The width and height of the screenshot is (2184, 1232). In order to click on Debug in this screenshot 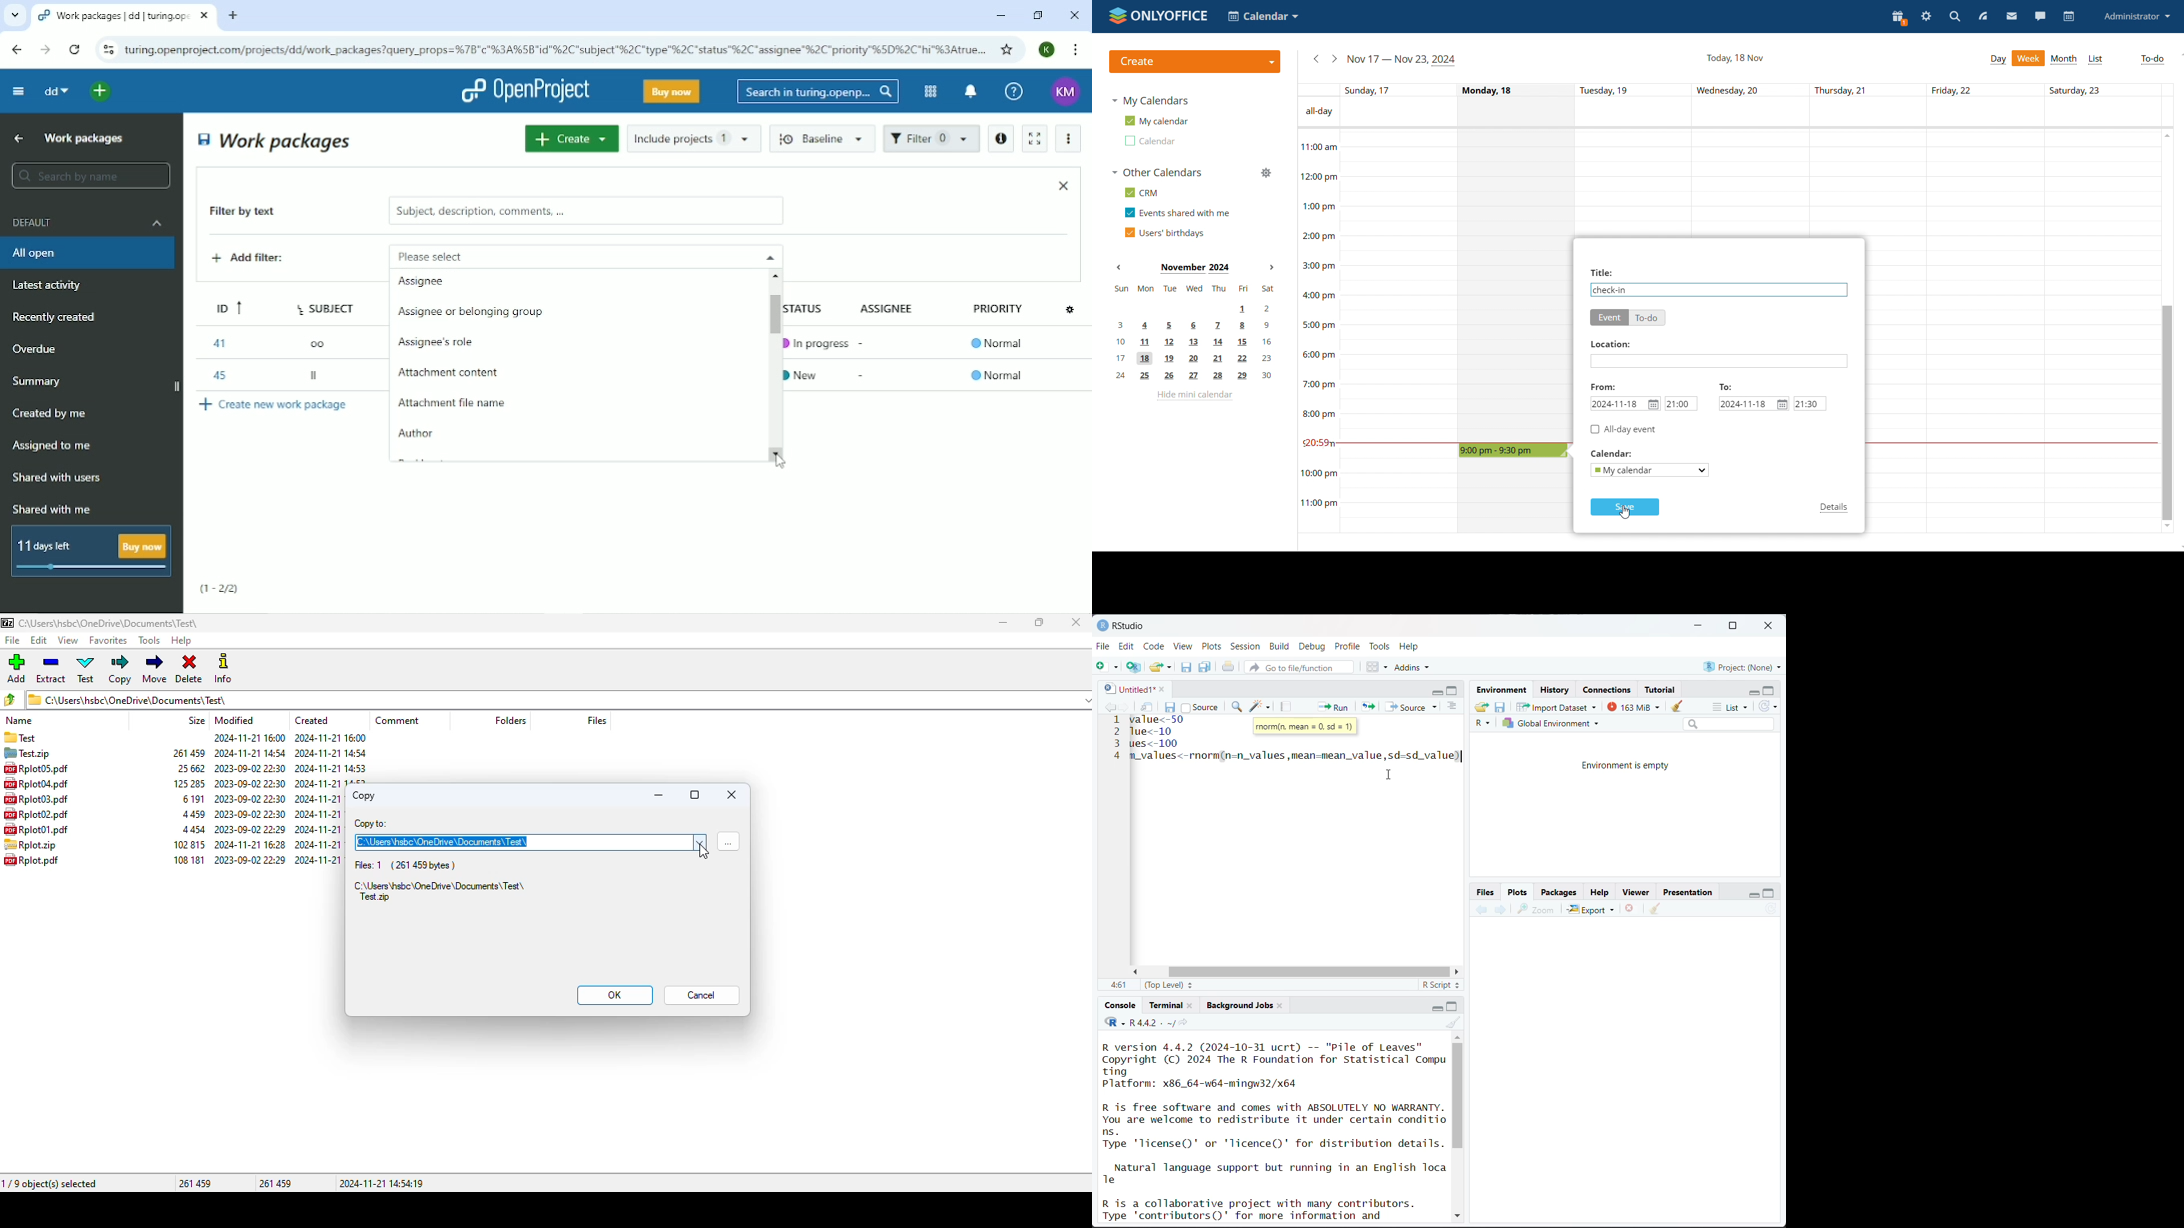, I will do `click(1312, 646)`.